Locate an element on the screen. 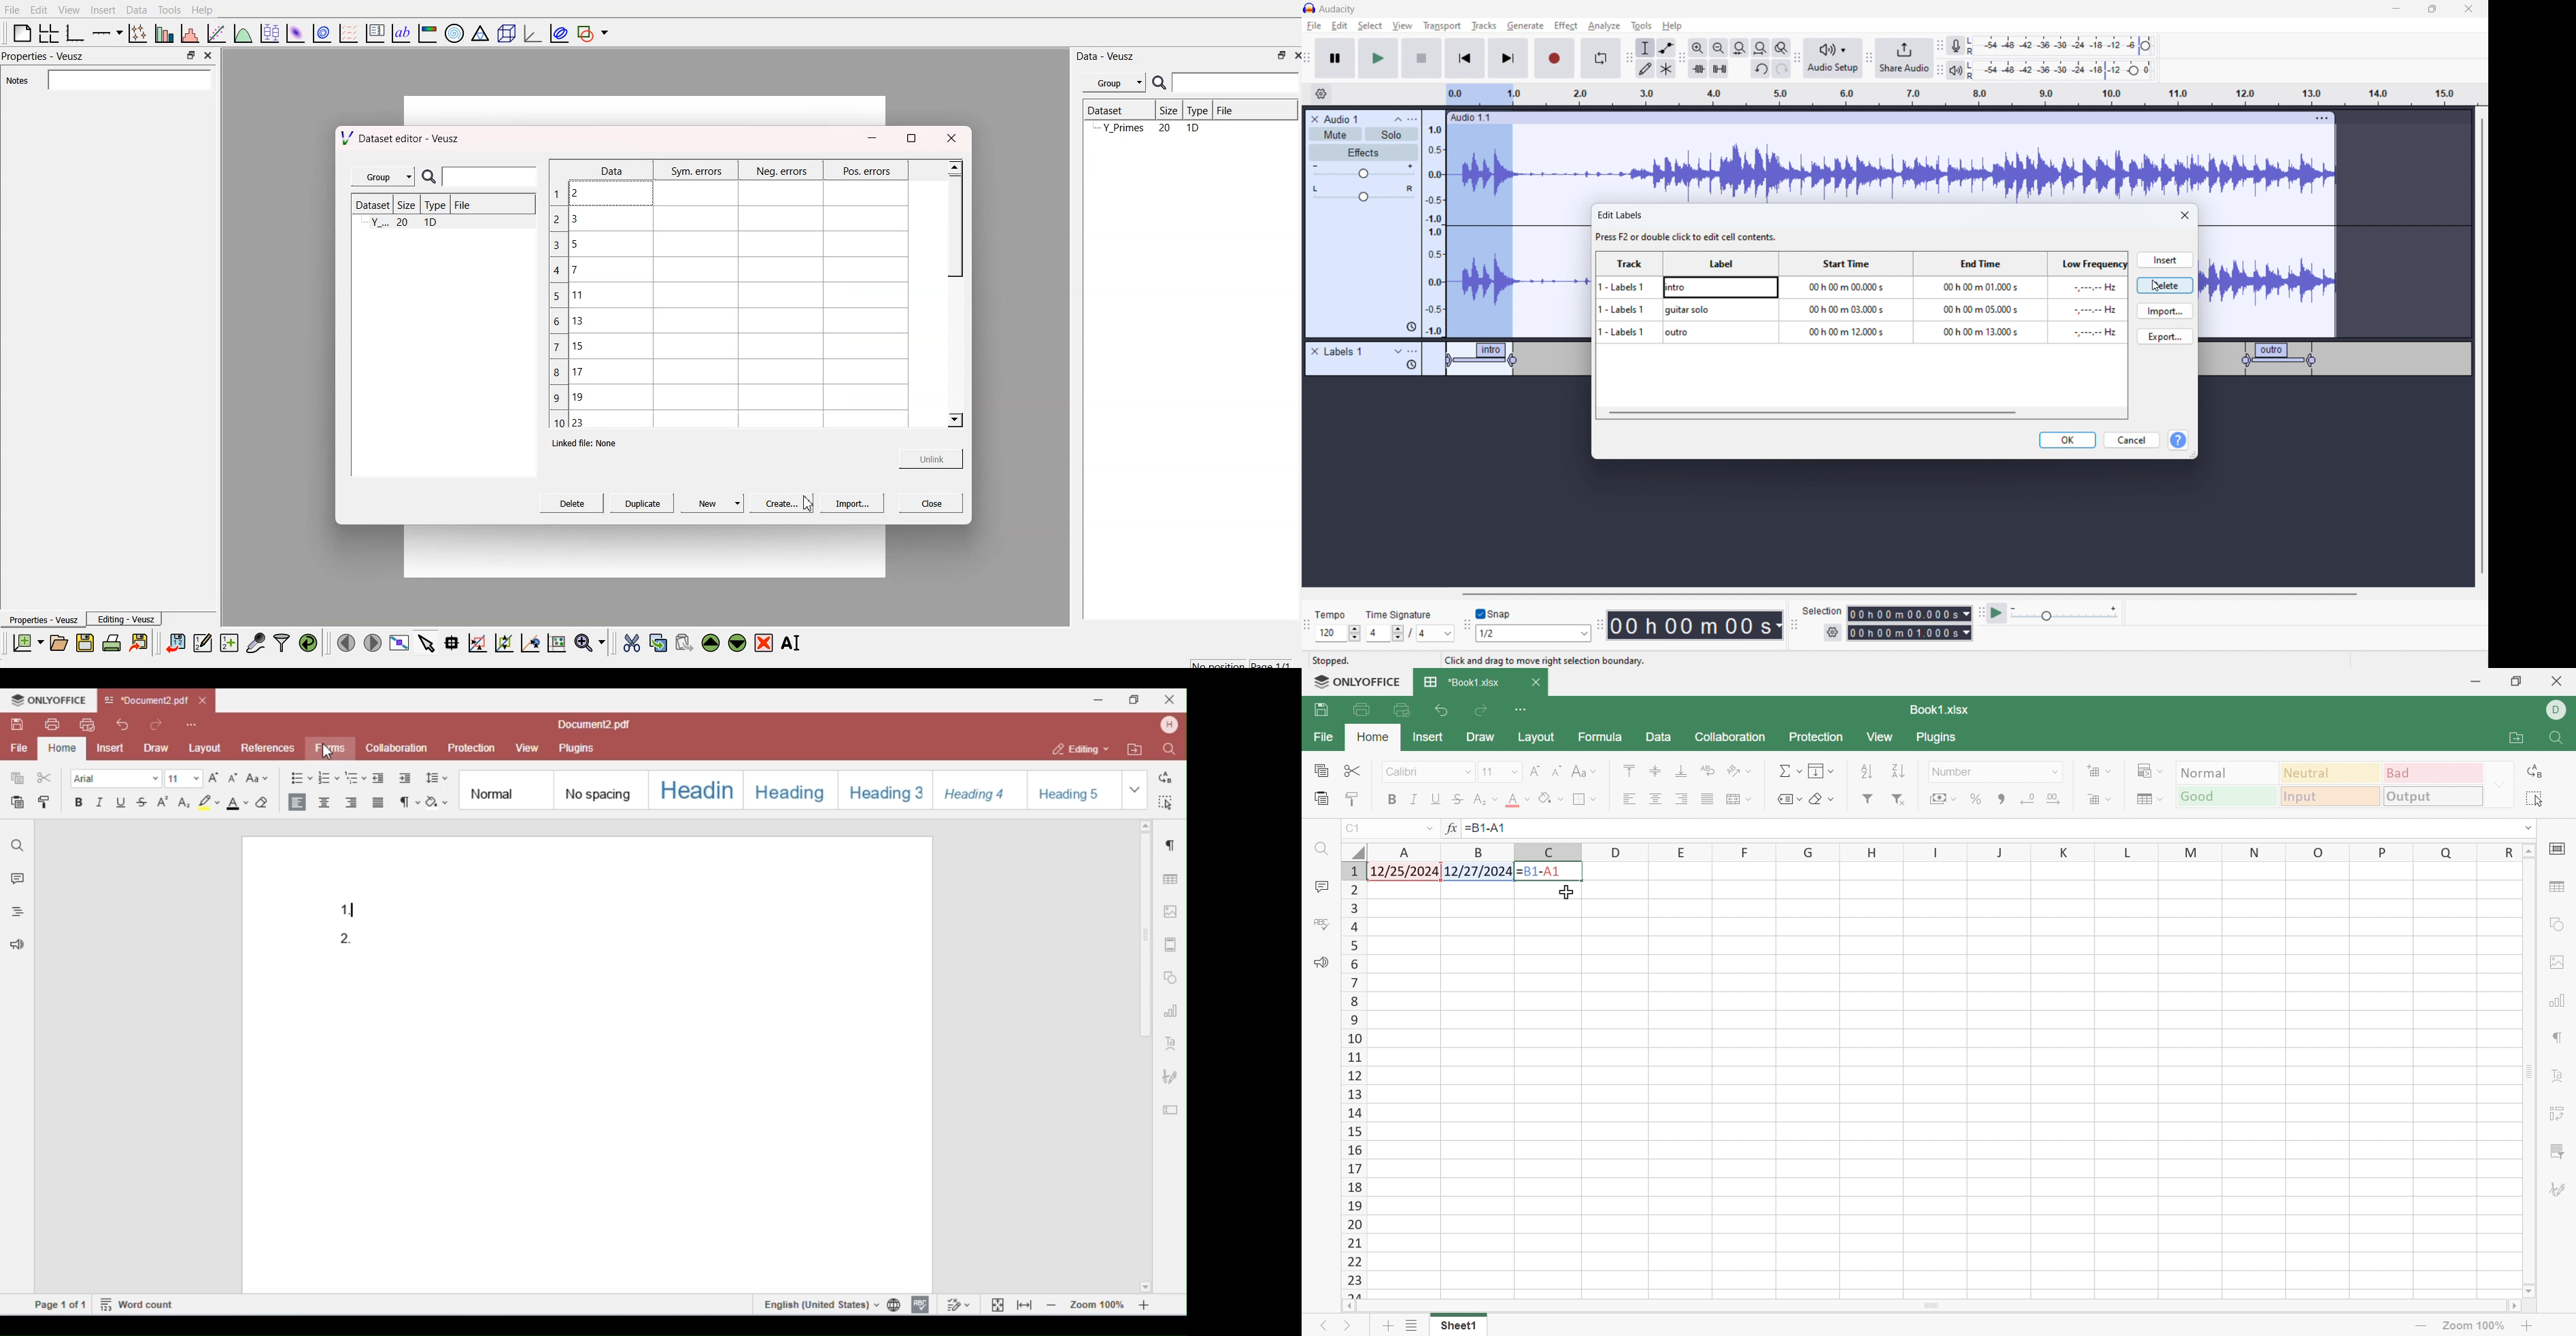 The image size is (2576, 1344). pan is located at coordinates (1363, 194).